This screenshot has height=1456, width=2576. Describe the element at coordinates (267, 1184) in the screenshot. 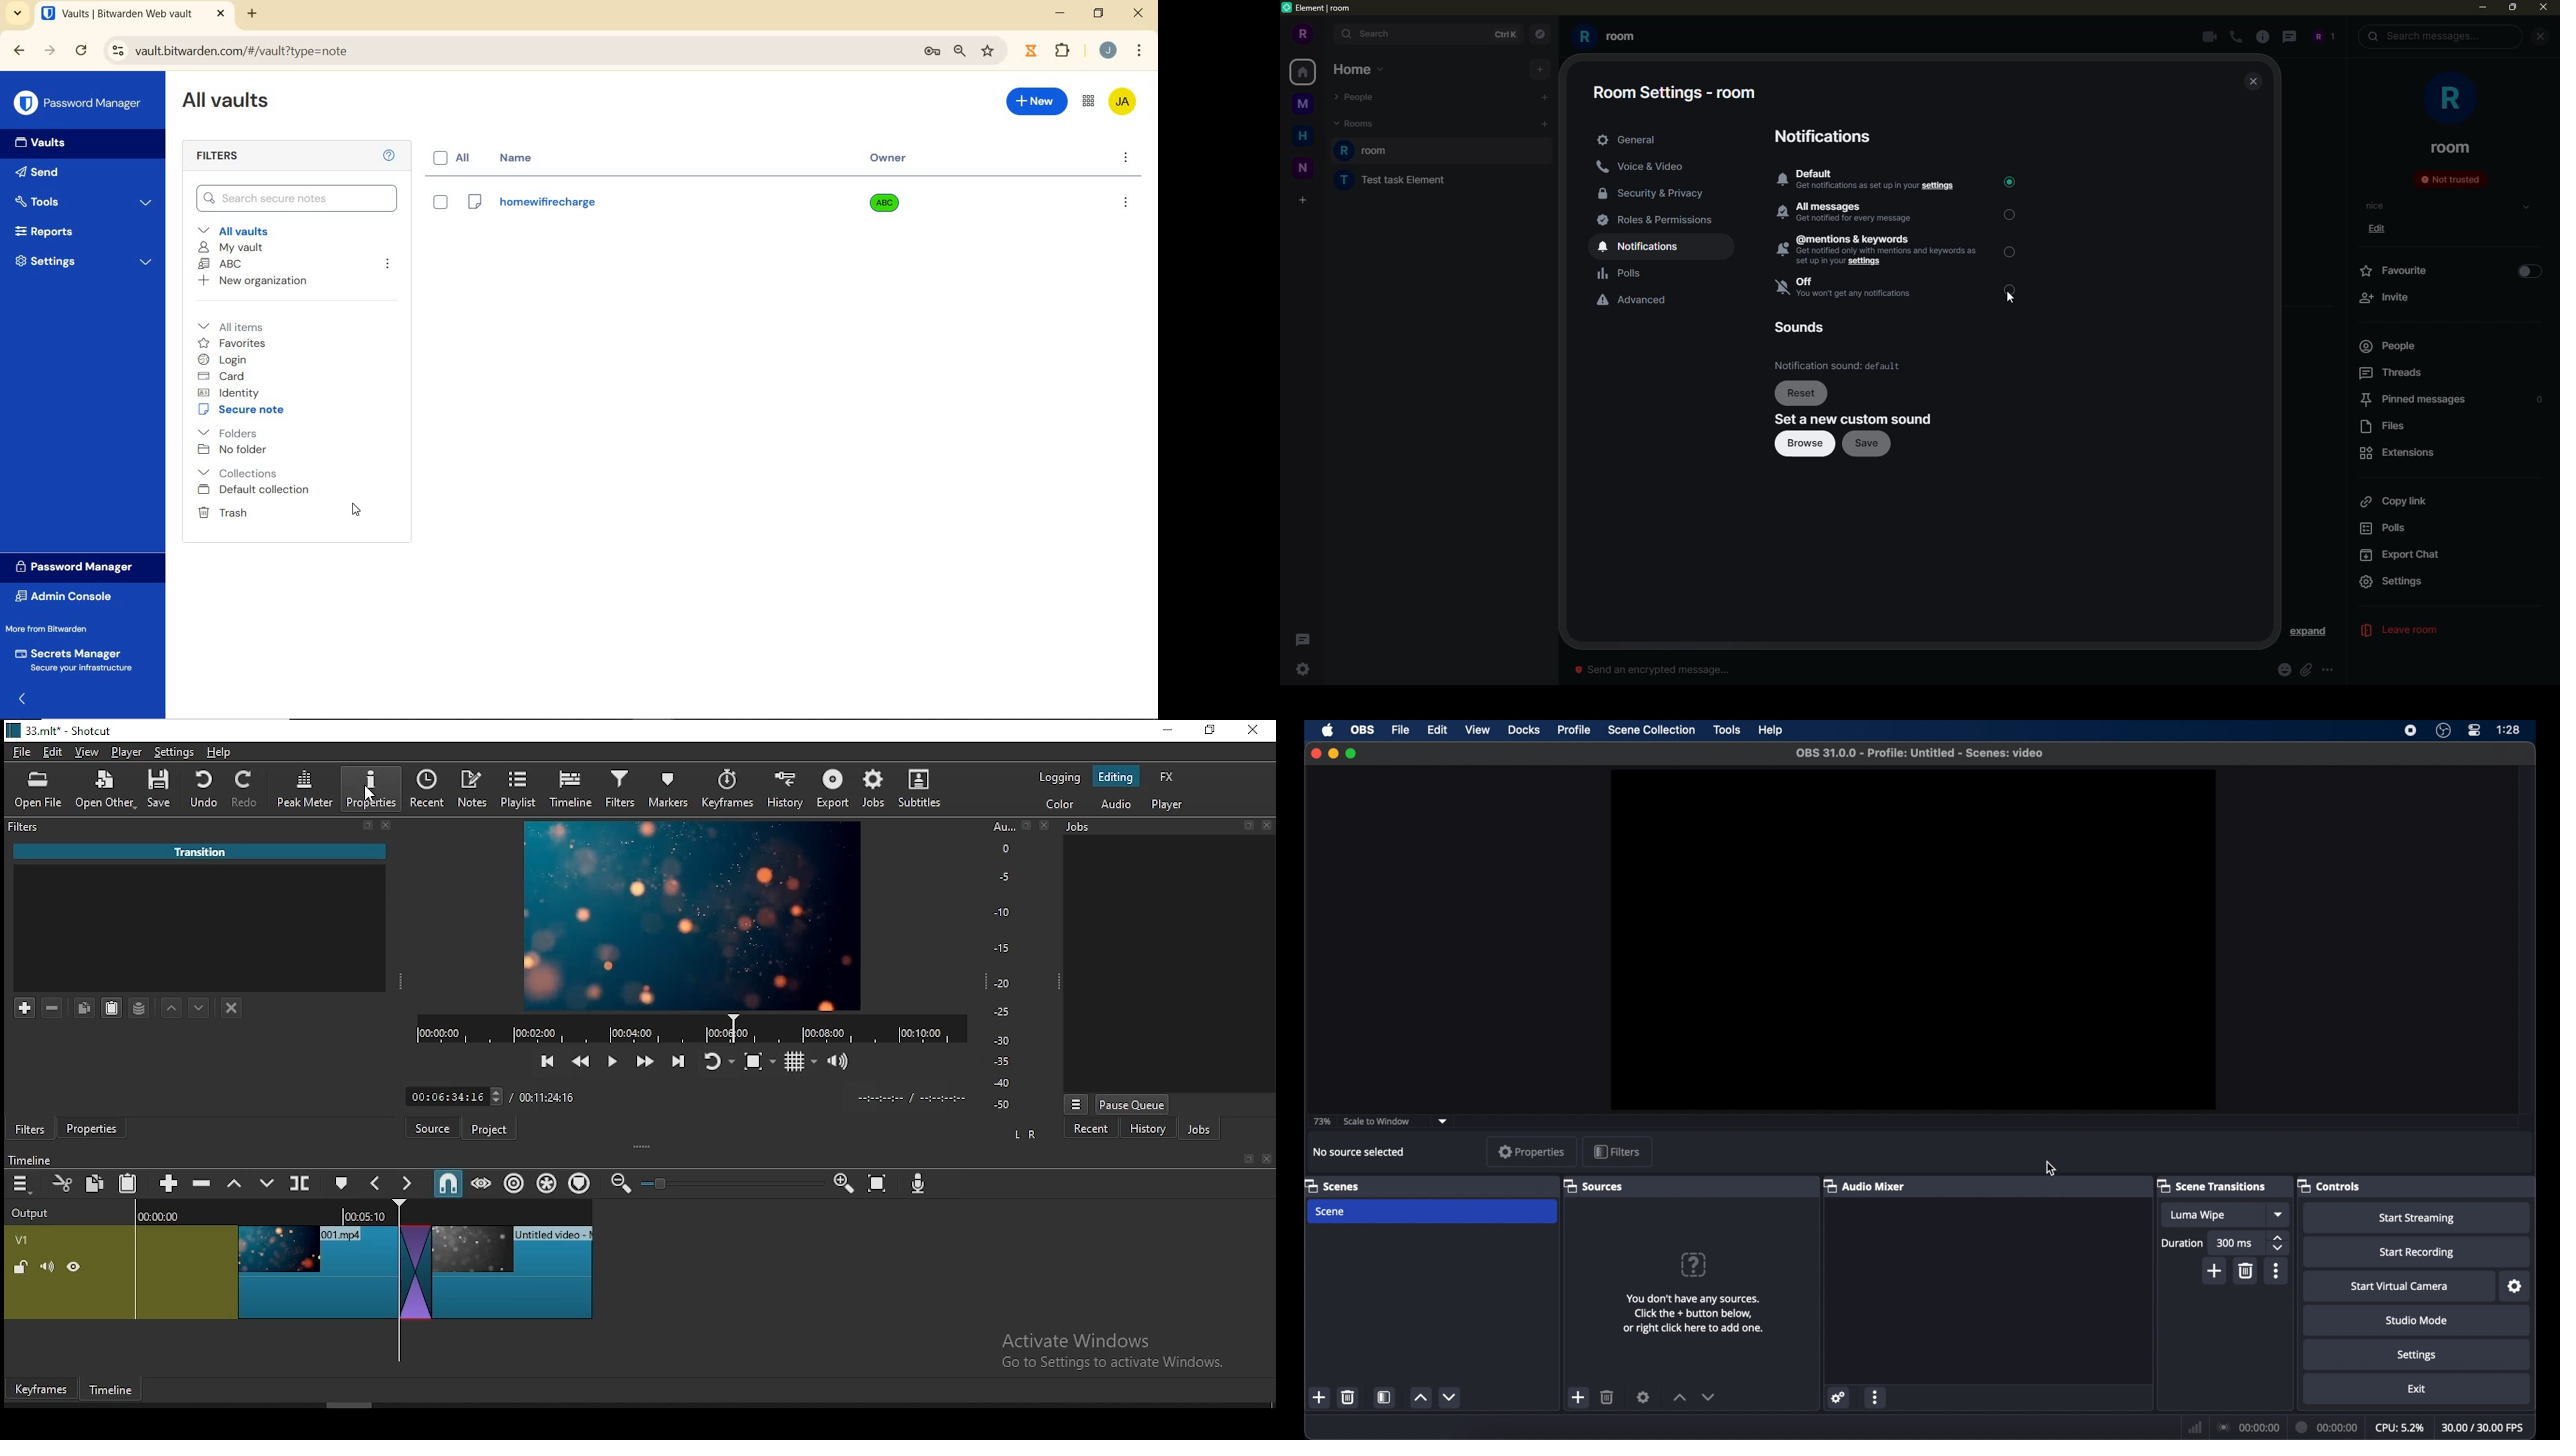

I see `overwrite` at that location.